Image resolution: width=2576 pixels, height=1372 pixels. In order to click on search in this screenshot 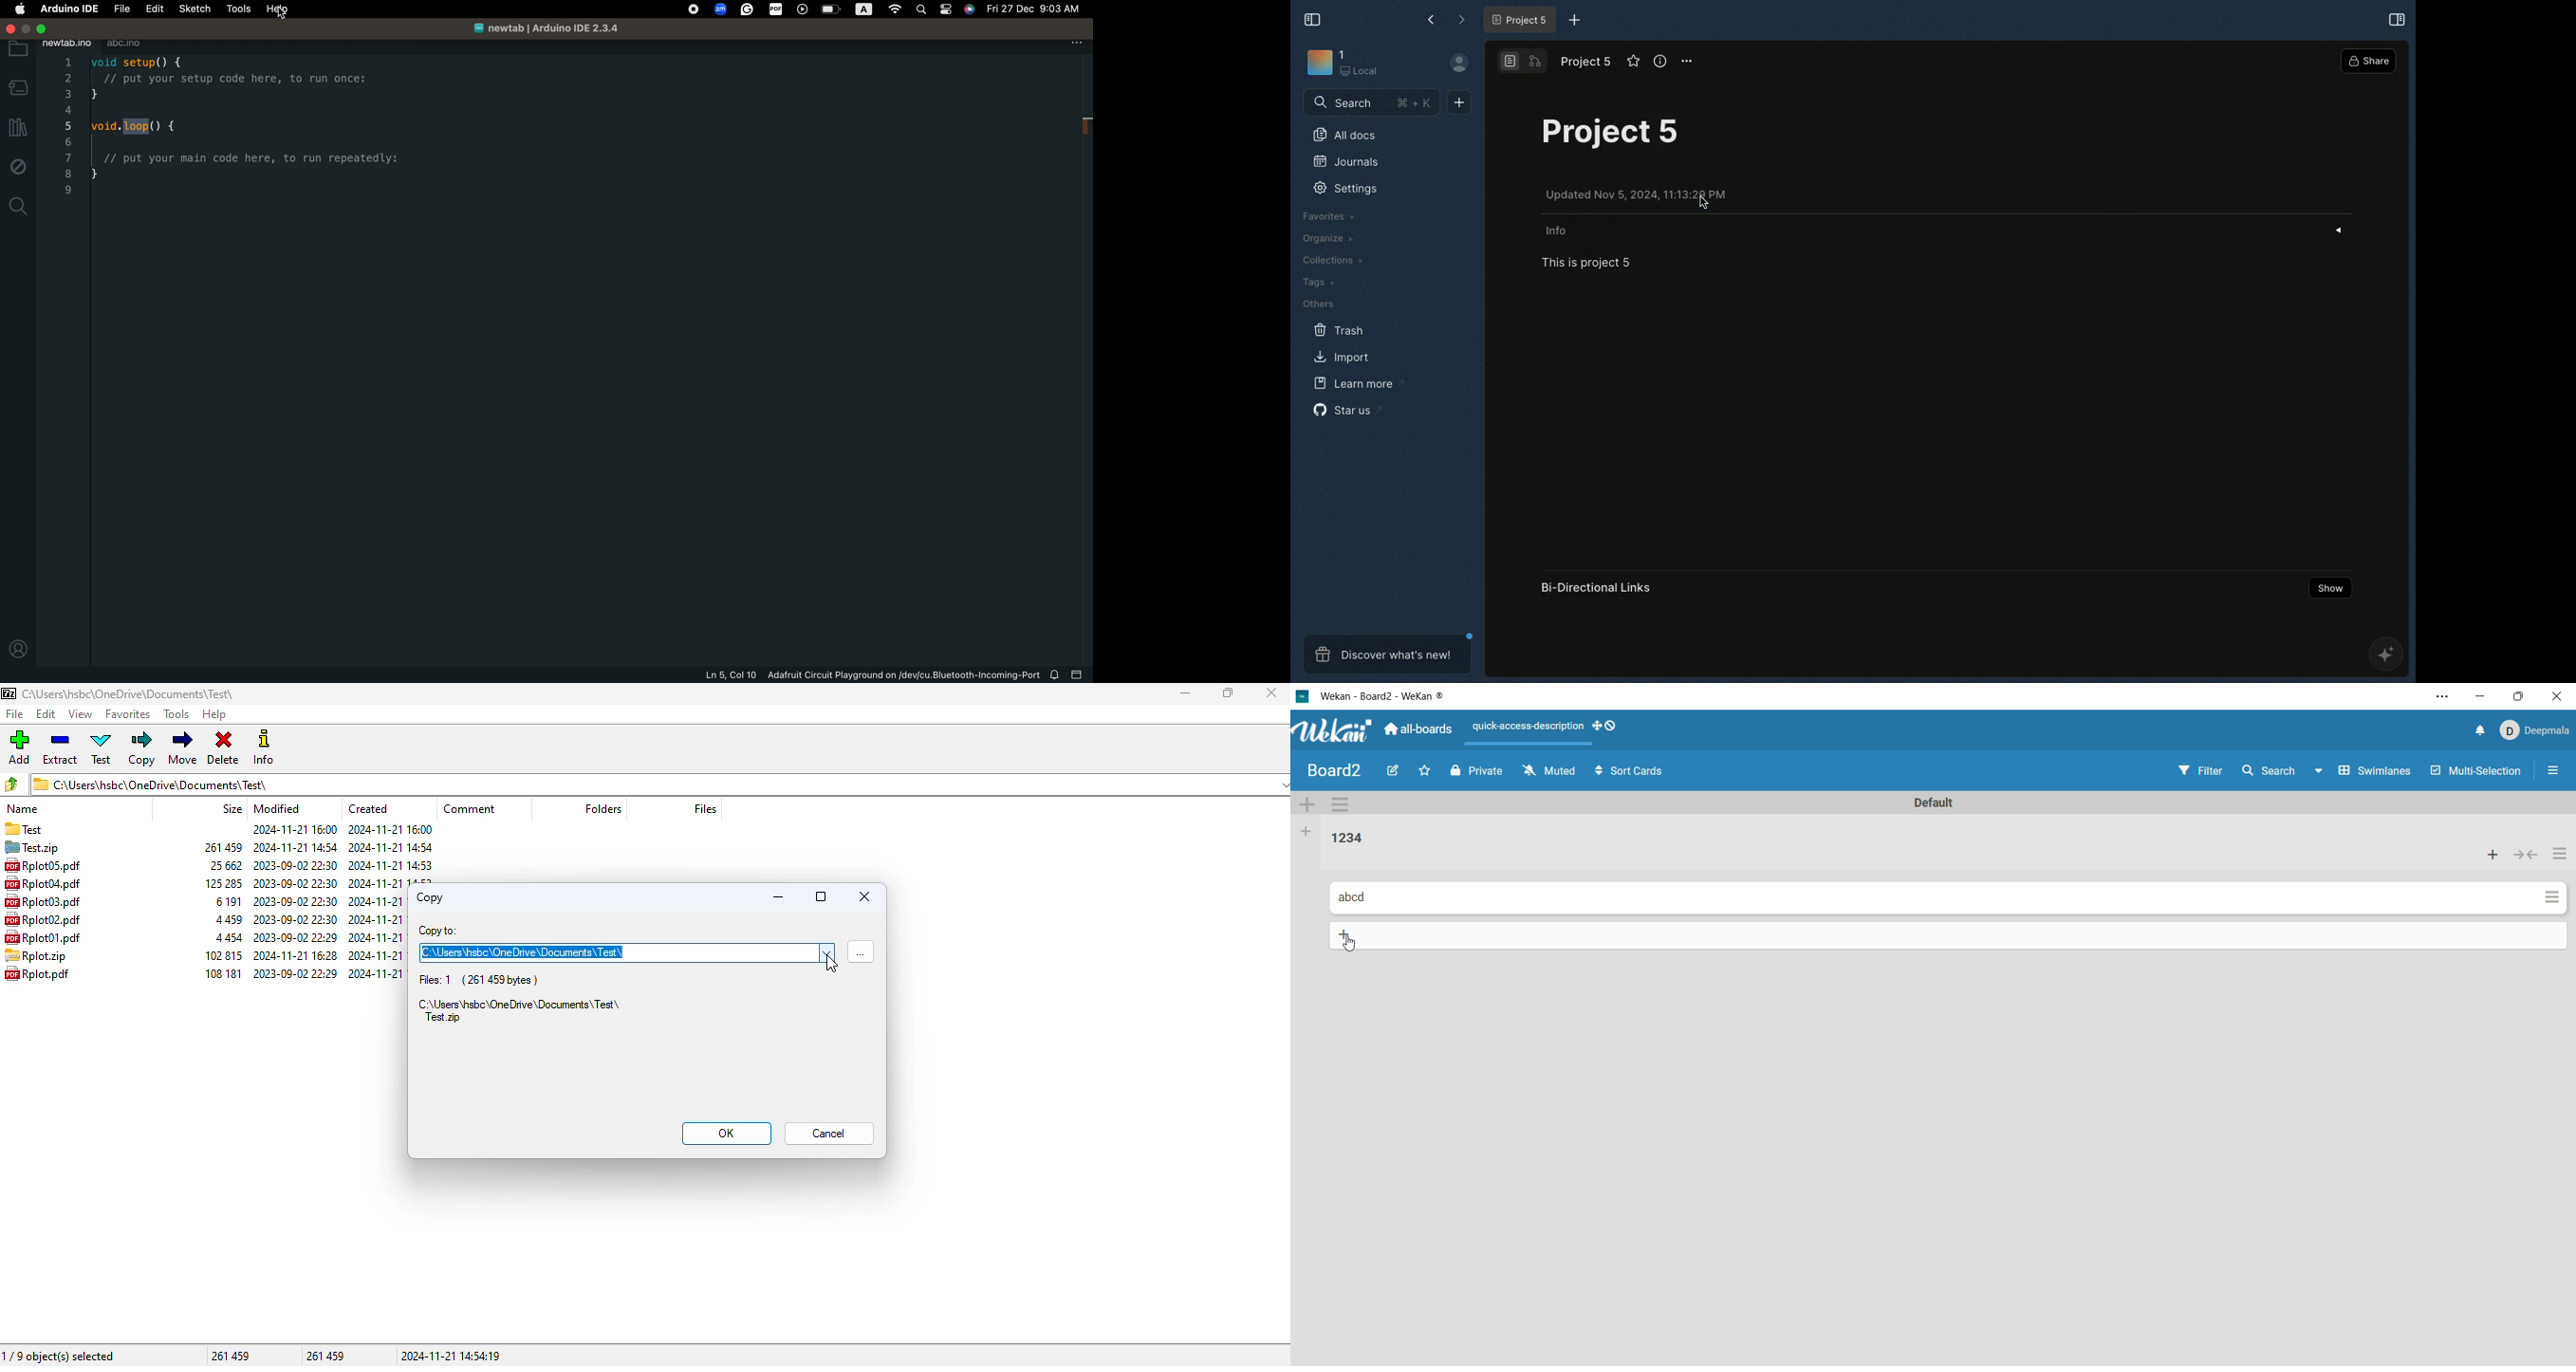, I will do `click(2286, 769)`.